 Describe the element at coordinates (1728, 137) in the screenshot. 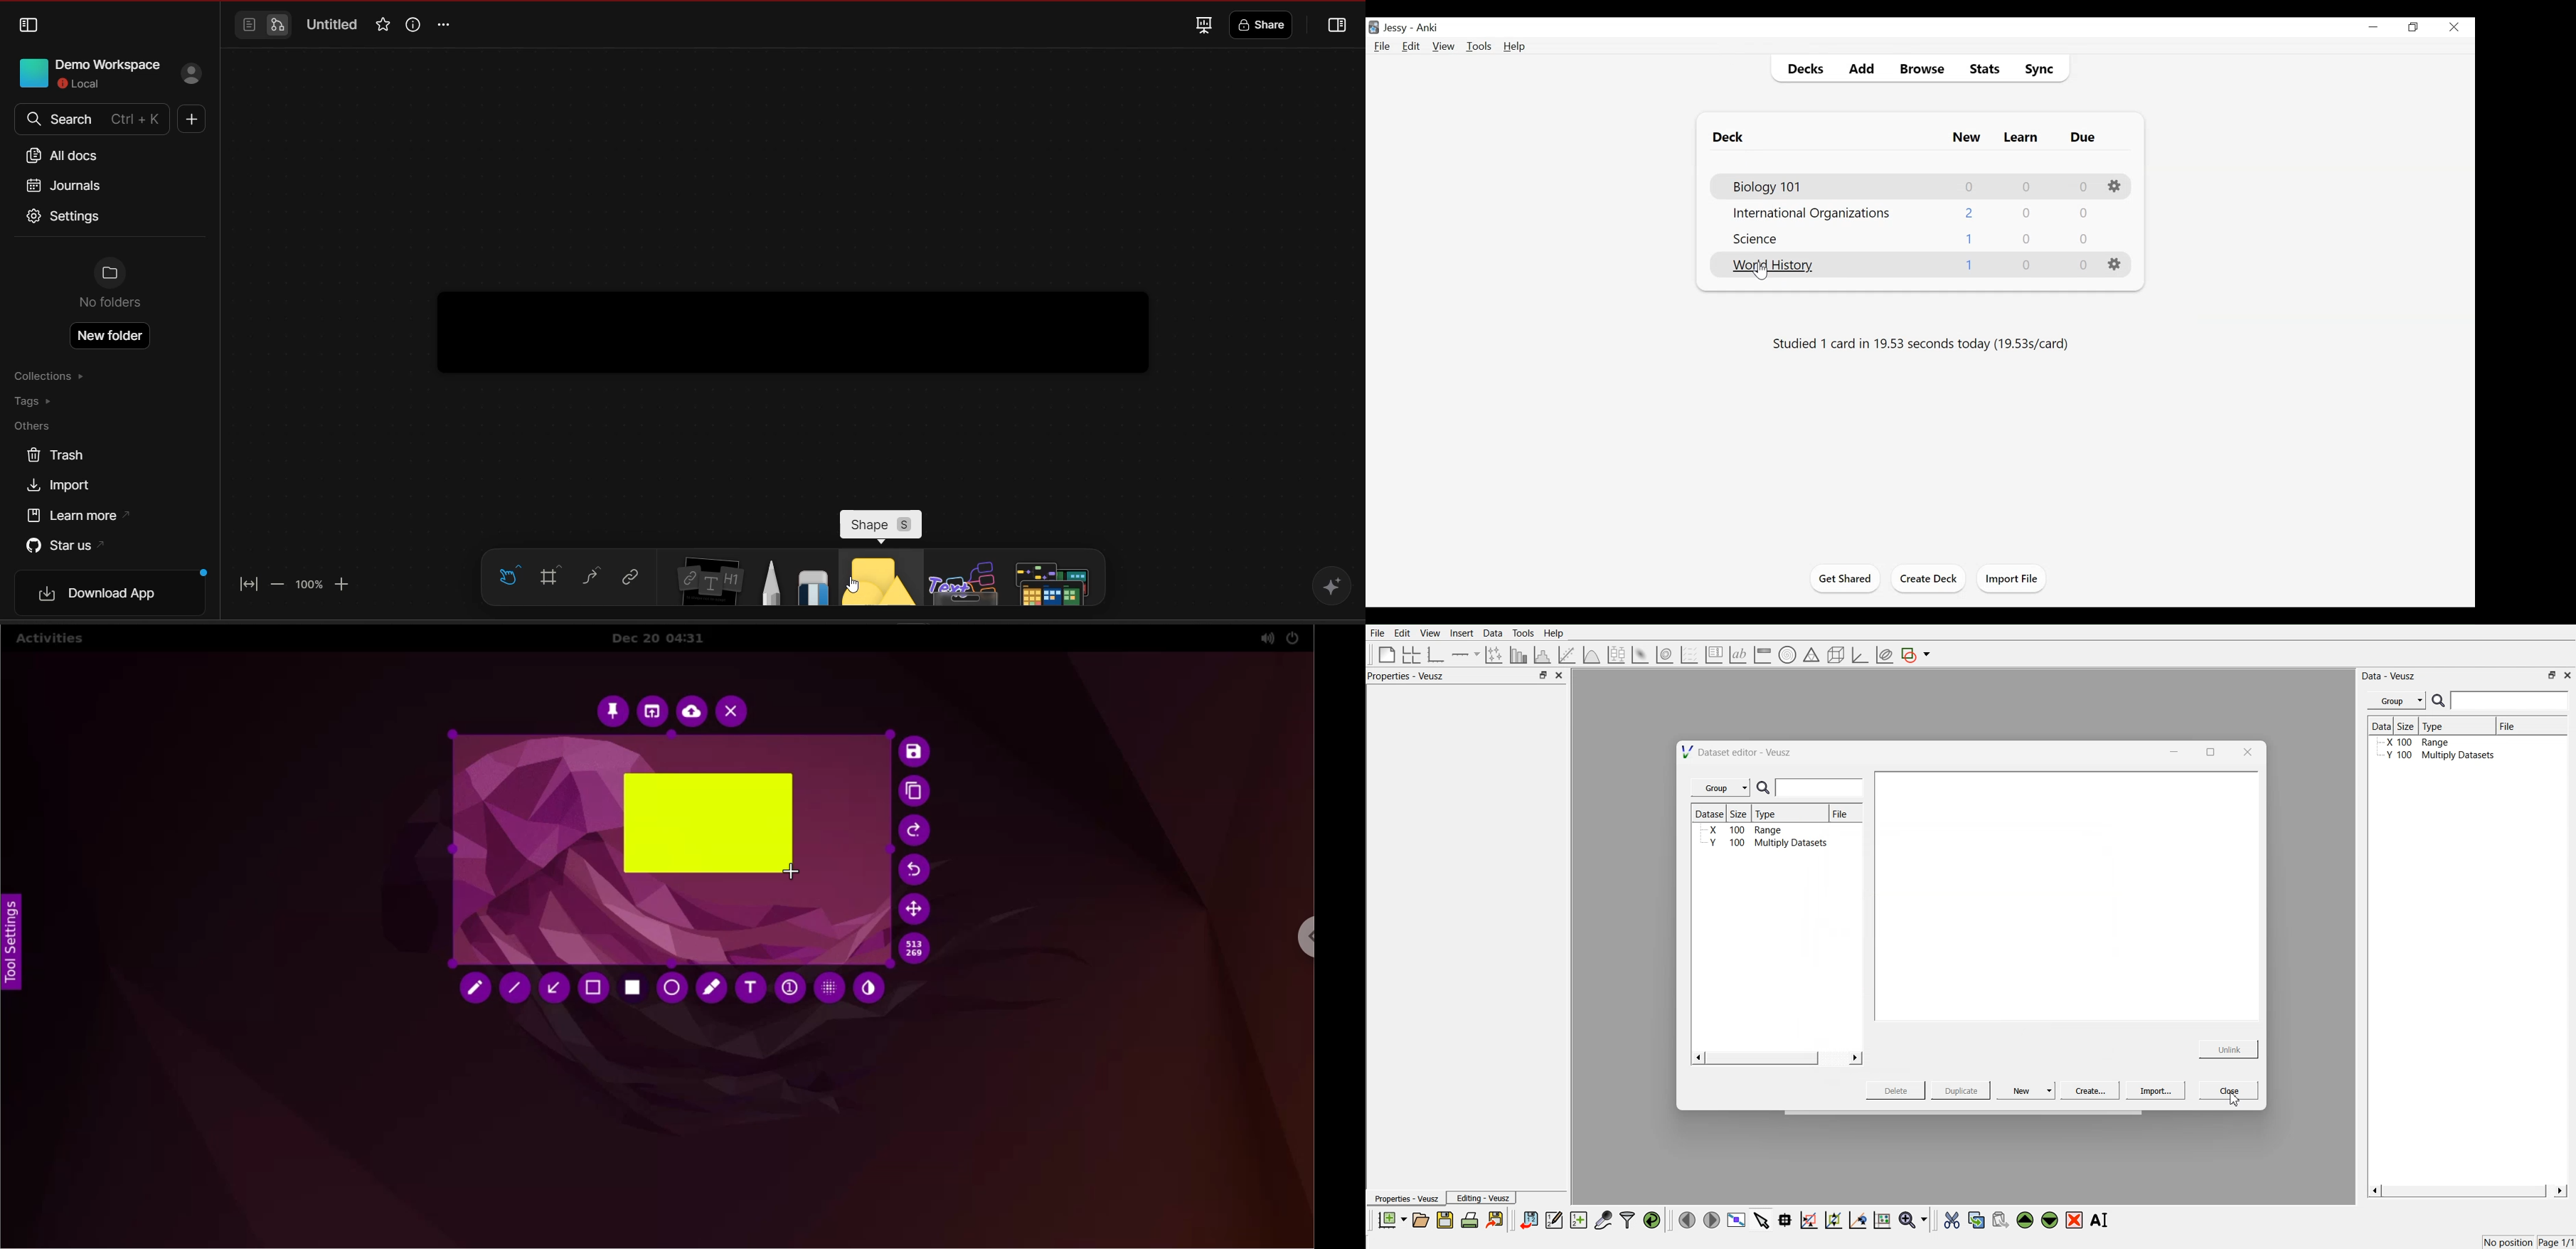

I see `Deck` at that location.